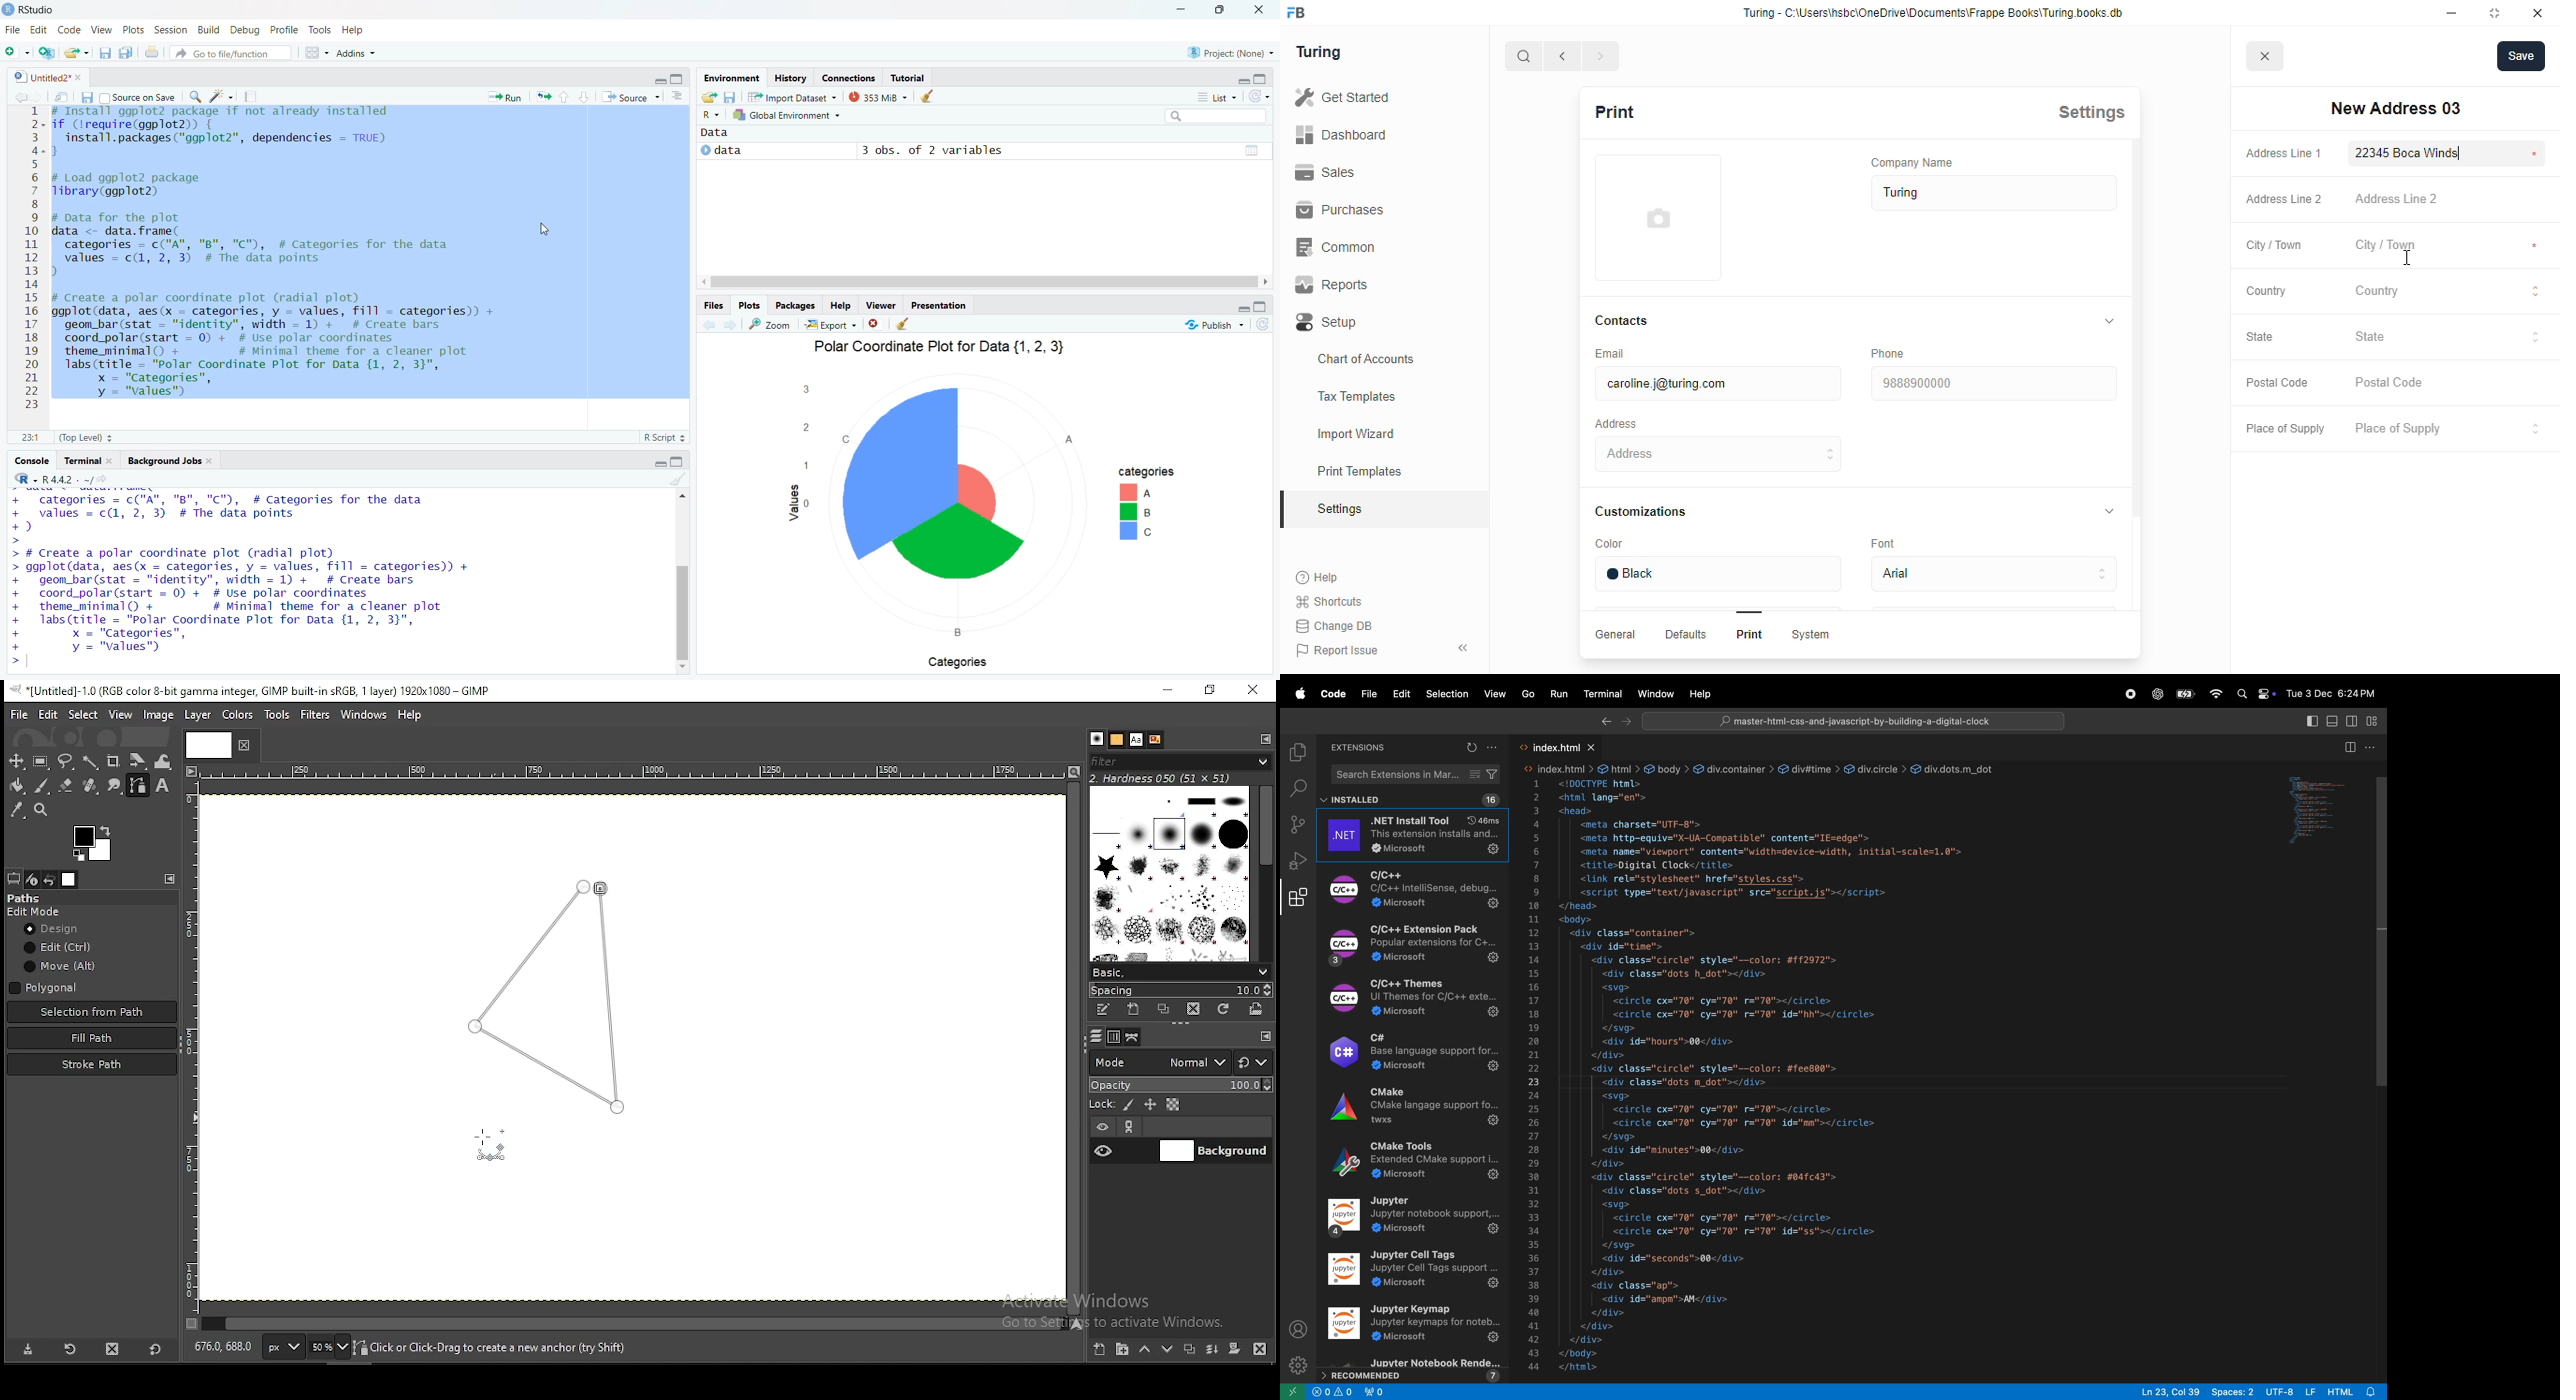 This screenshot has width=2576, height=1400. What do you see at coordinates (1801, 768) in the screenshot?
I see `div#time` at bounding box center [1801, 768].